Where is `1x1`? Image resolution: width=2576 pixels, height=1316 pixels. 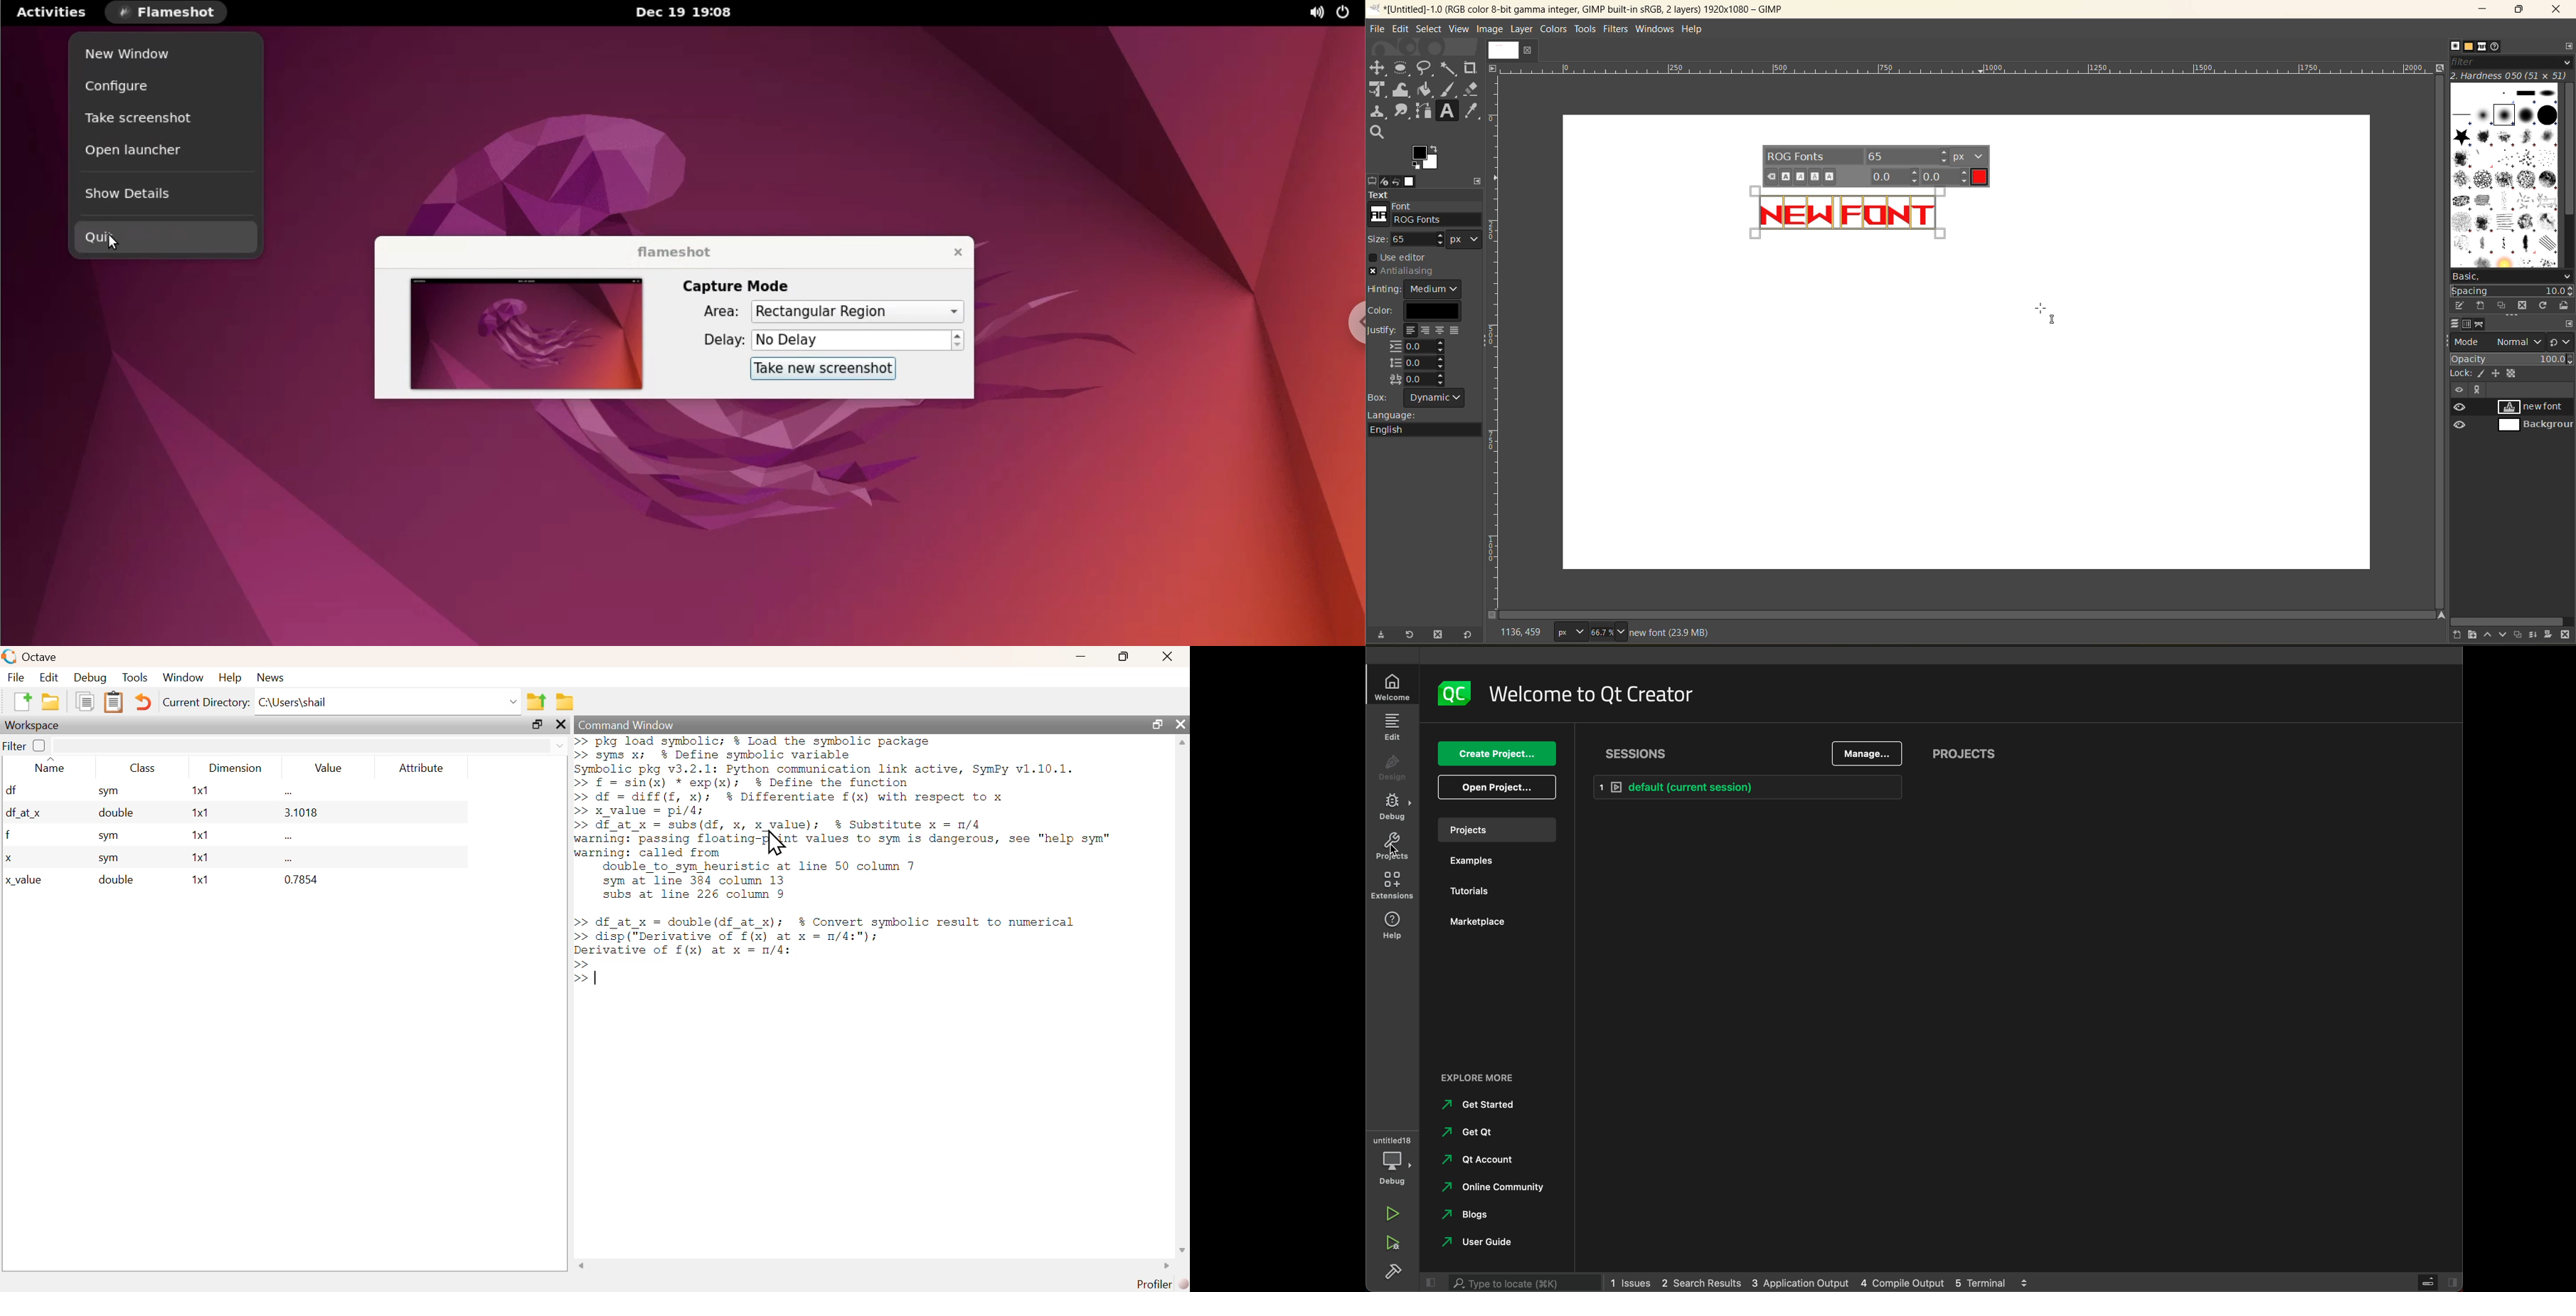
1x1 is located at coordinates (199, 880).